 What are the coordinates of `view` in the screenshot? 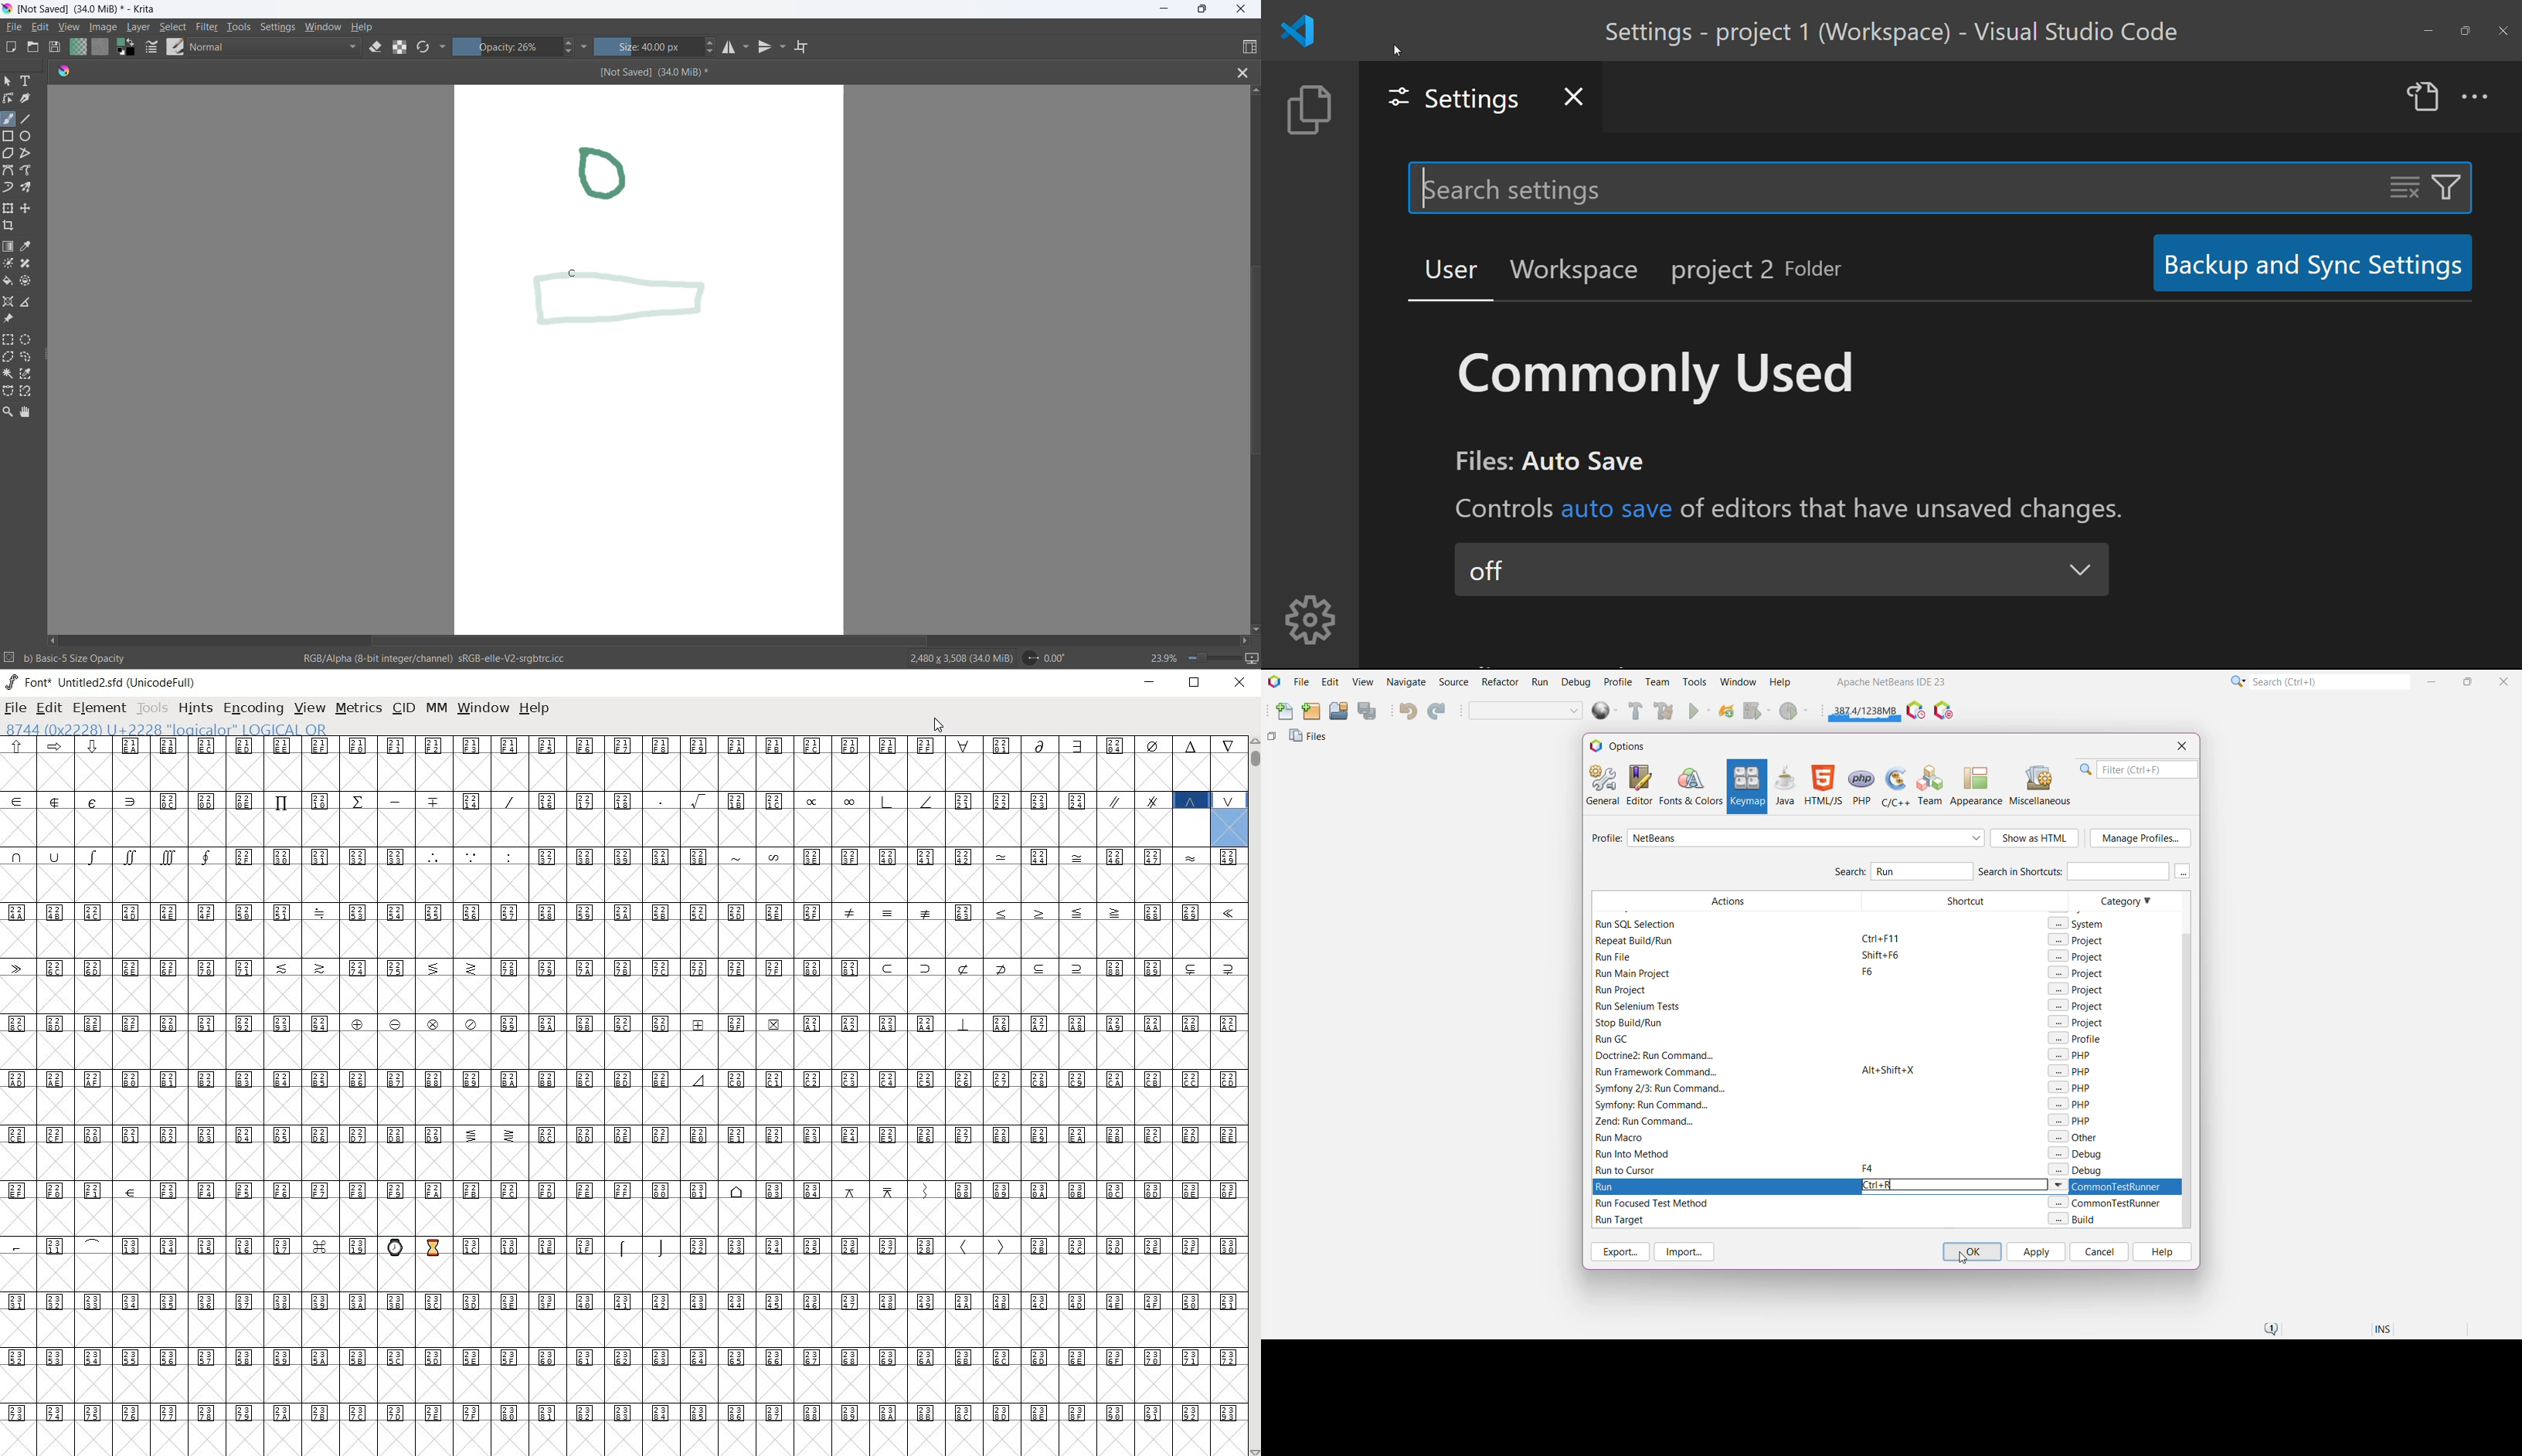 It's located at (70, 27).